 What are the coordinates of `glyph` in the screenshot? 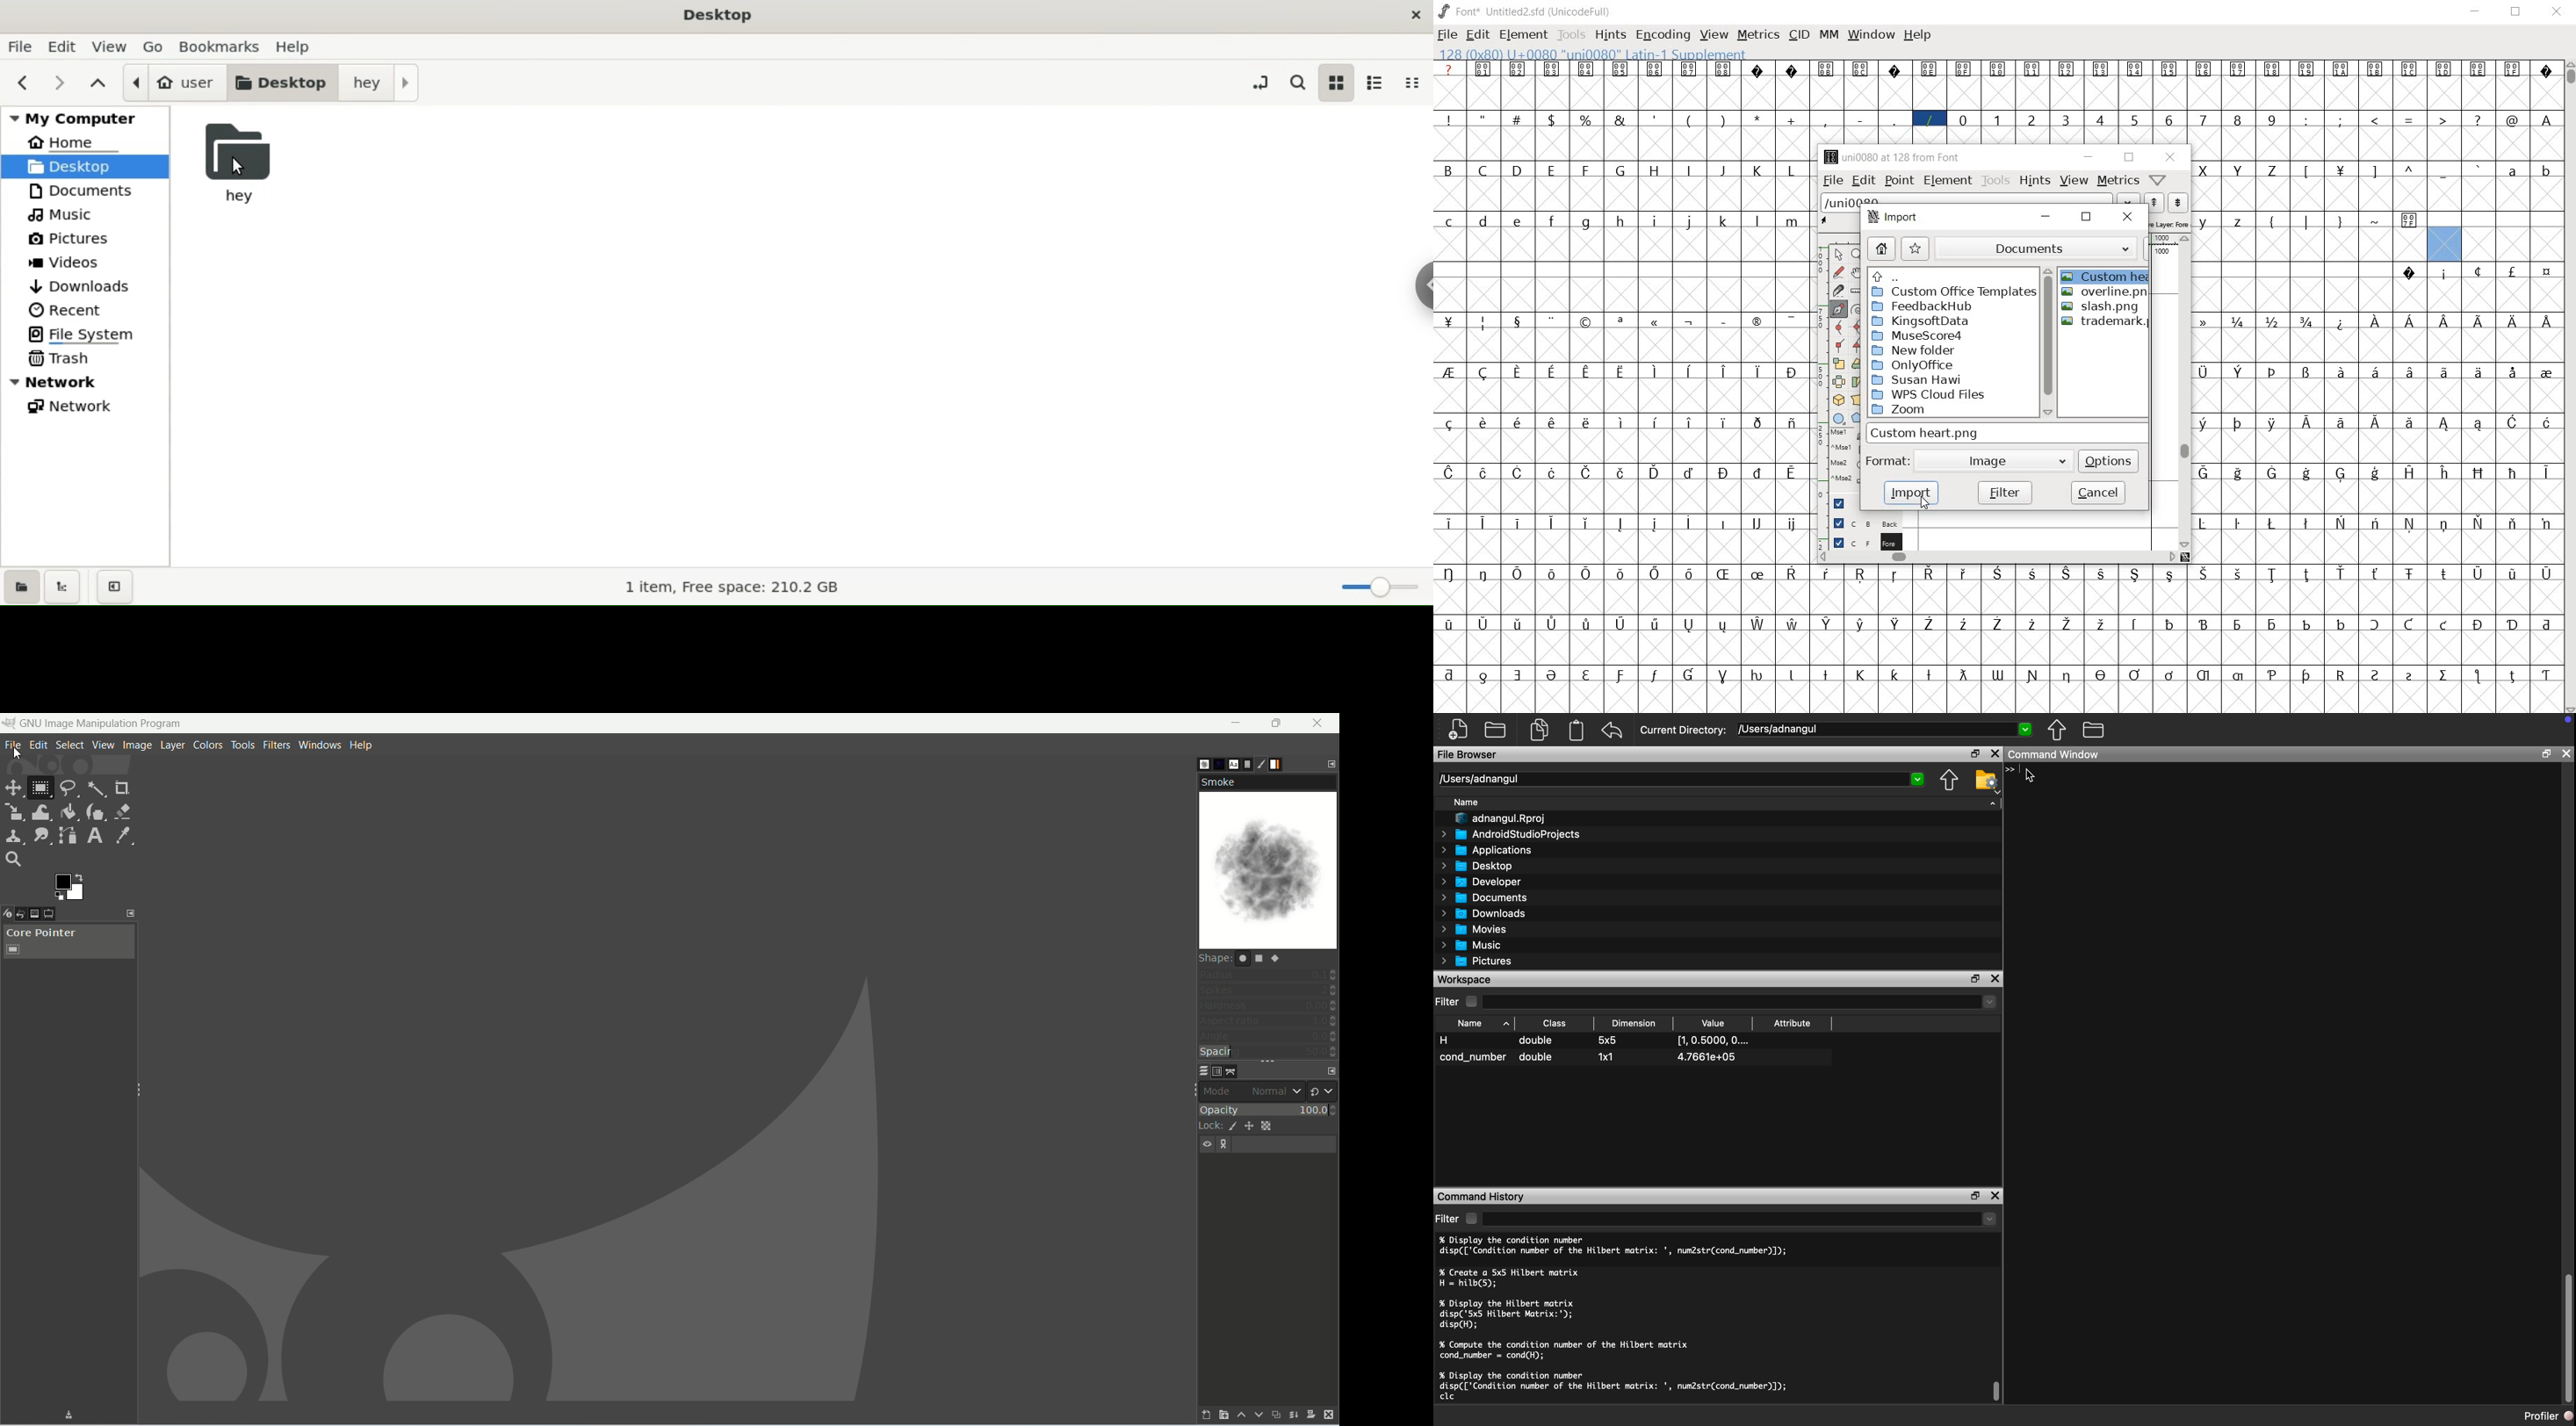 It's located at (1552, 473).